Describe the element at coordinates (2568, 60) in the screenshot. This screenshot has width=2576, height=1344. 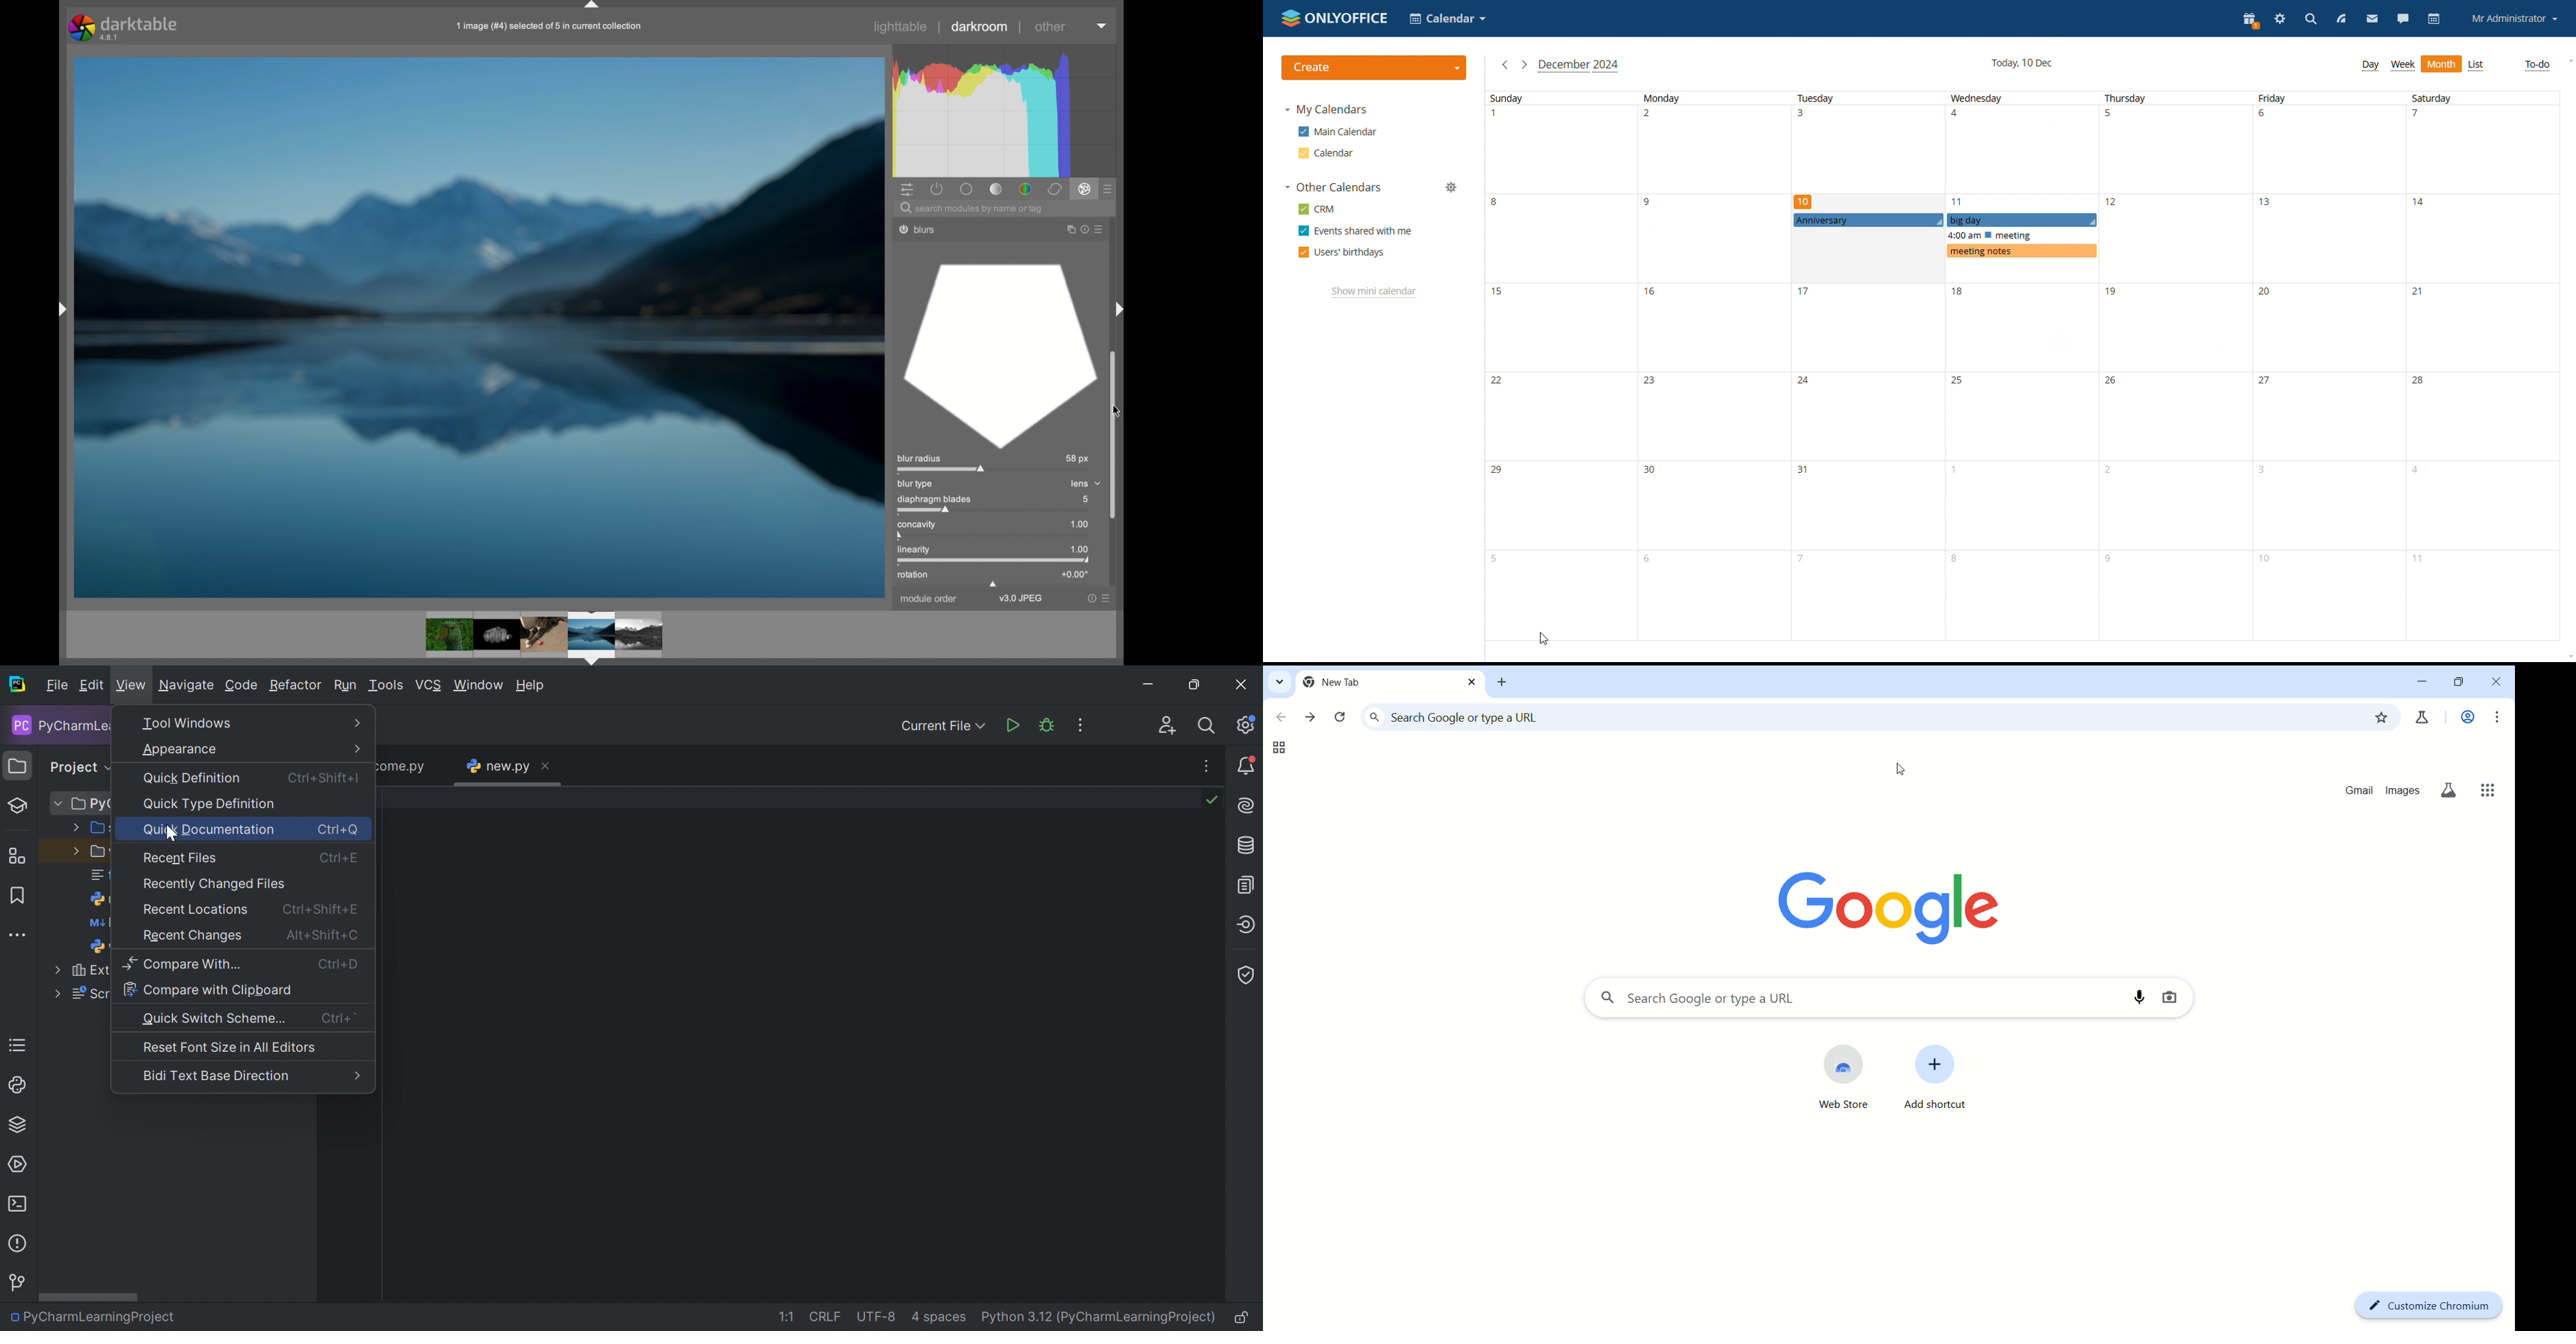
I see `scroll up` at that location.